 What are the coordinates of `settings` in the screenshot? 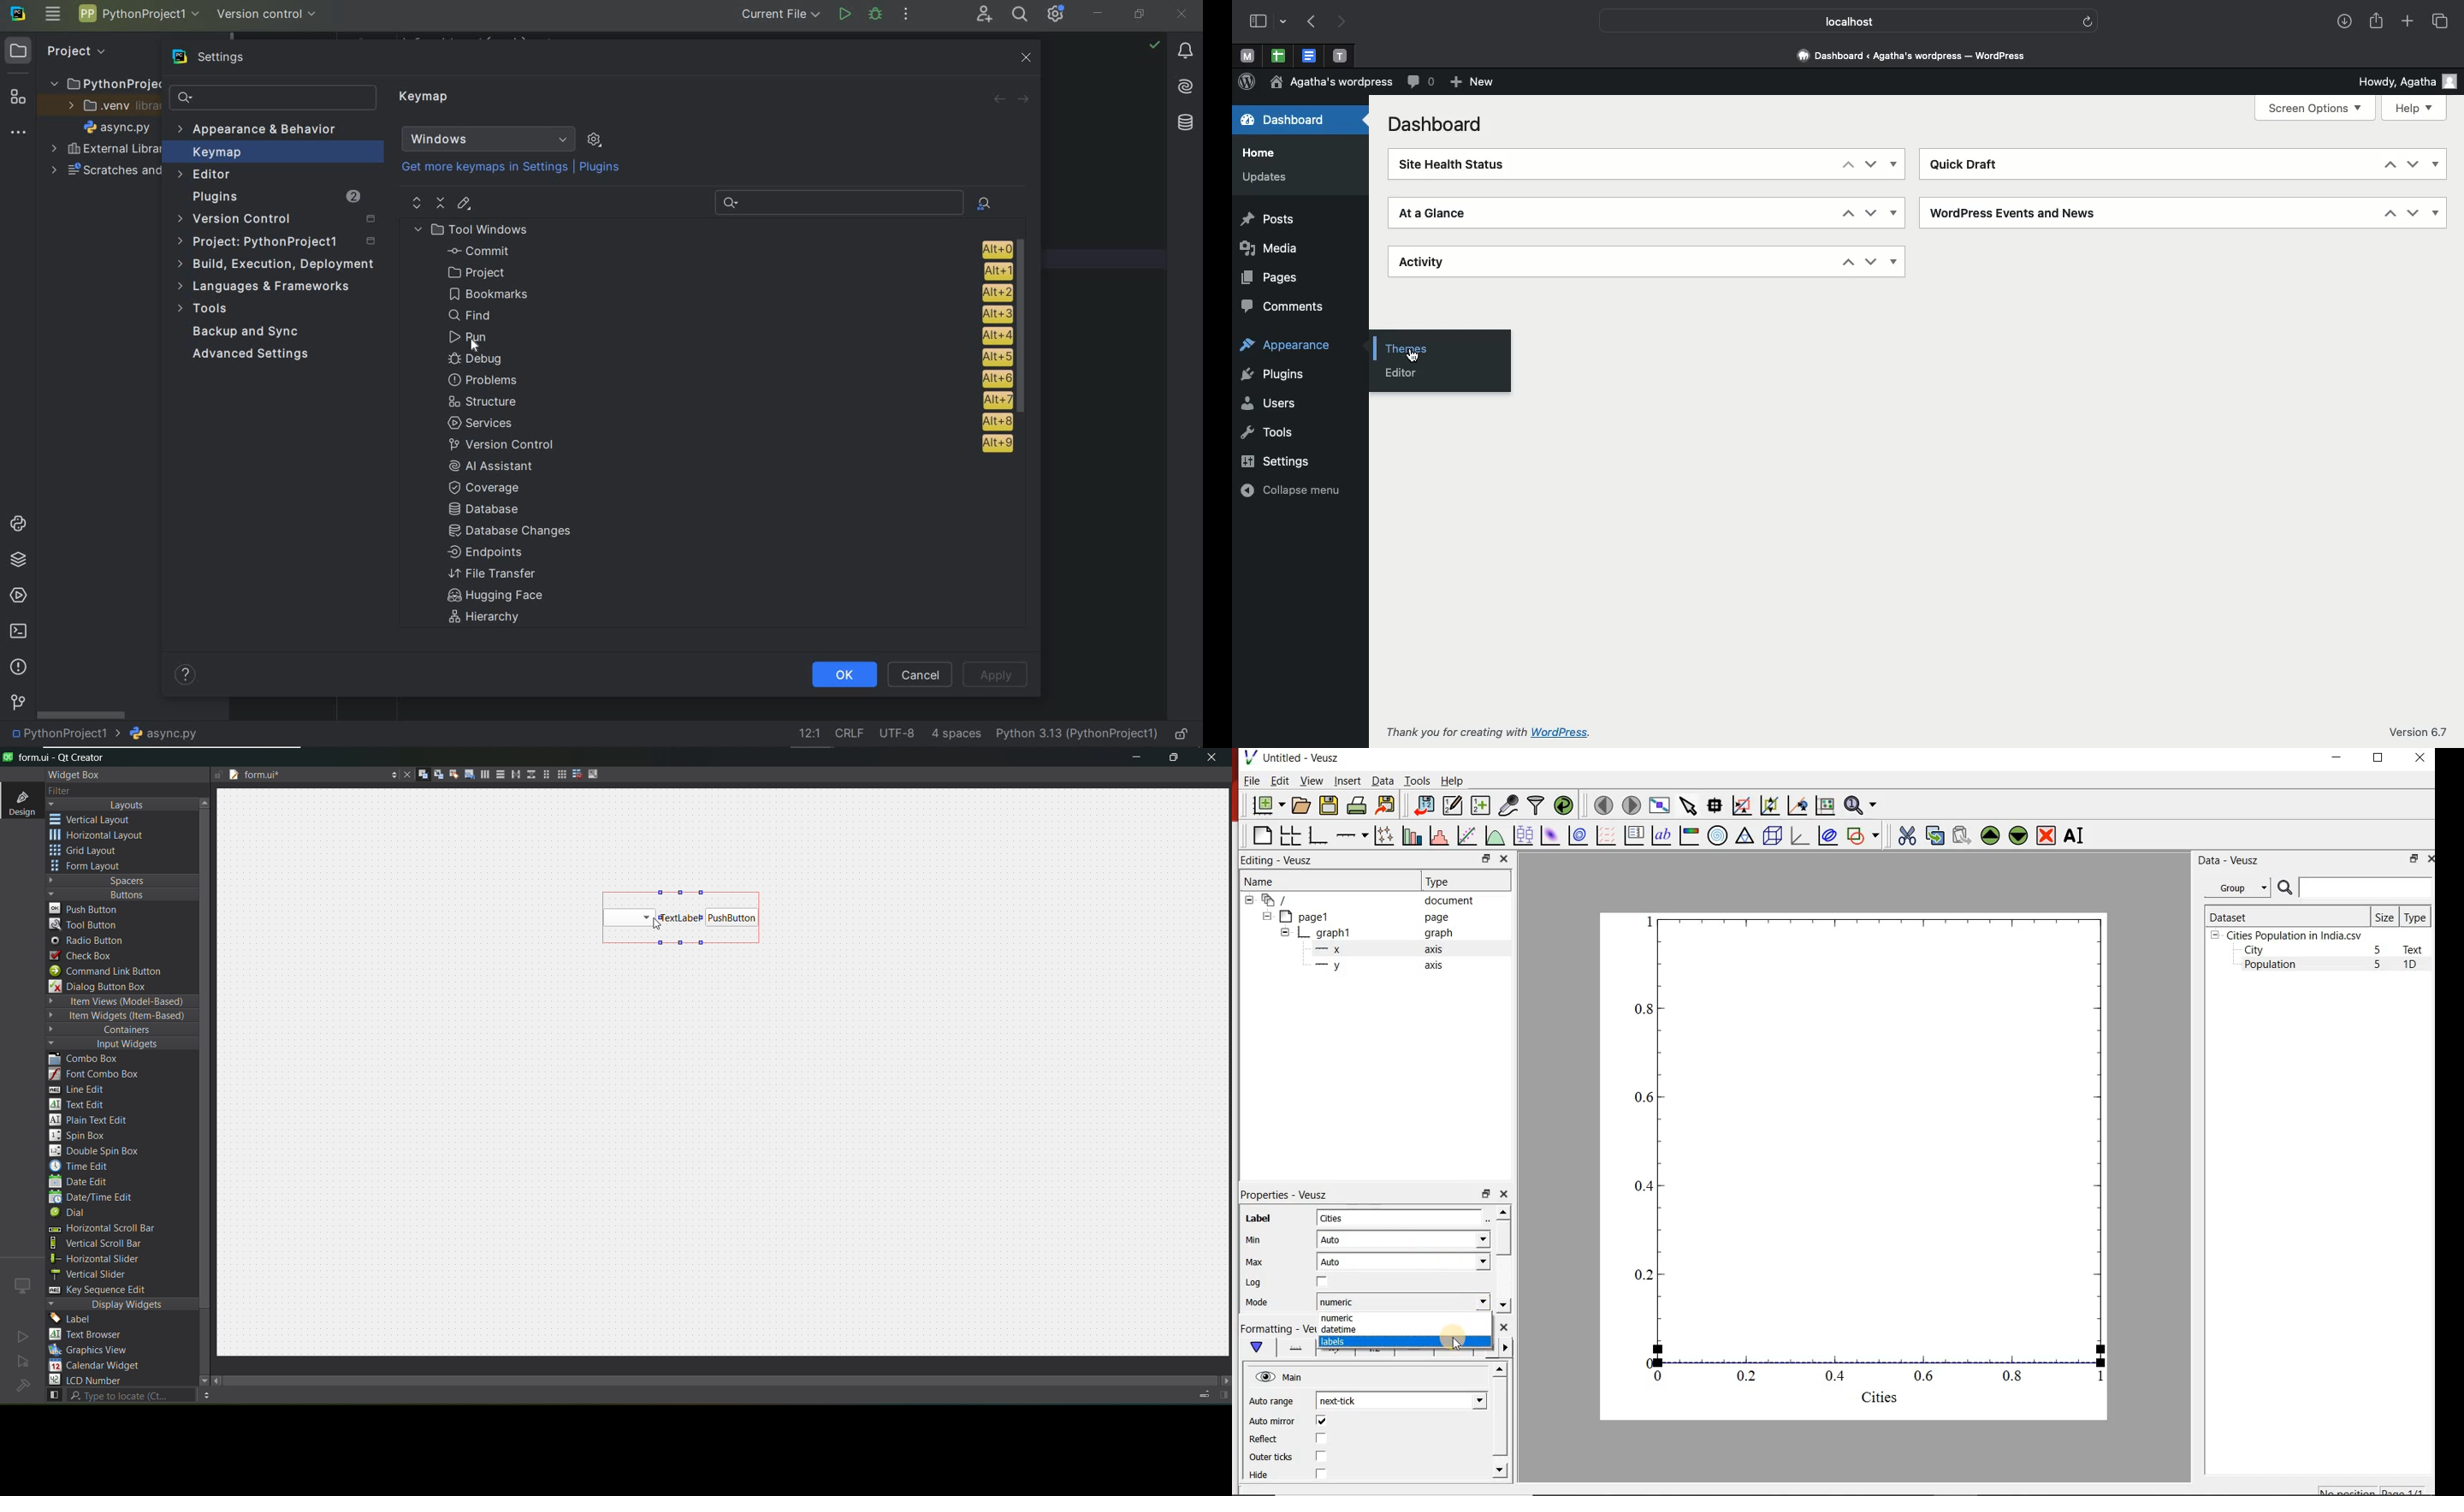 It's located at (211, 57).